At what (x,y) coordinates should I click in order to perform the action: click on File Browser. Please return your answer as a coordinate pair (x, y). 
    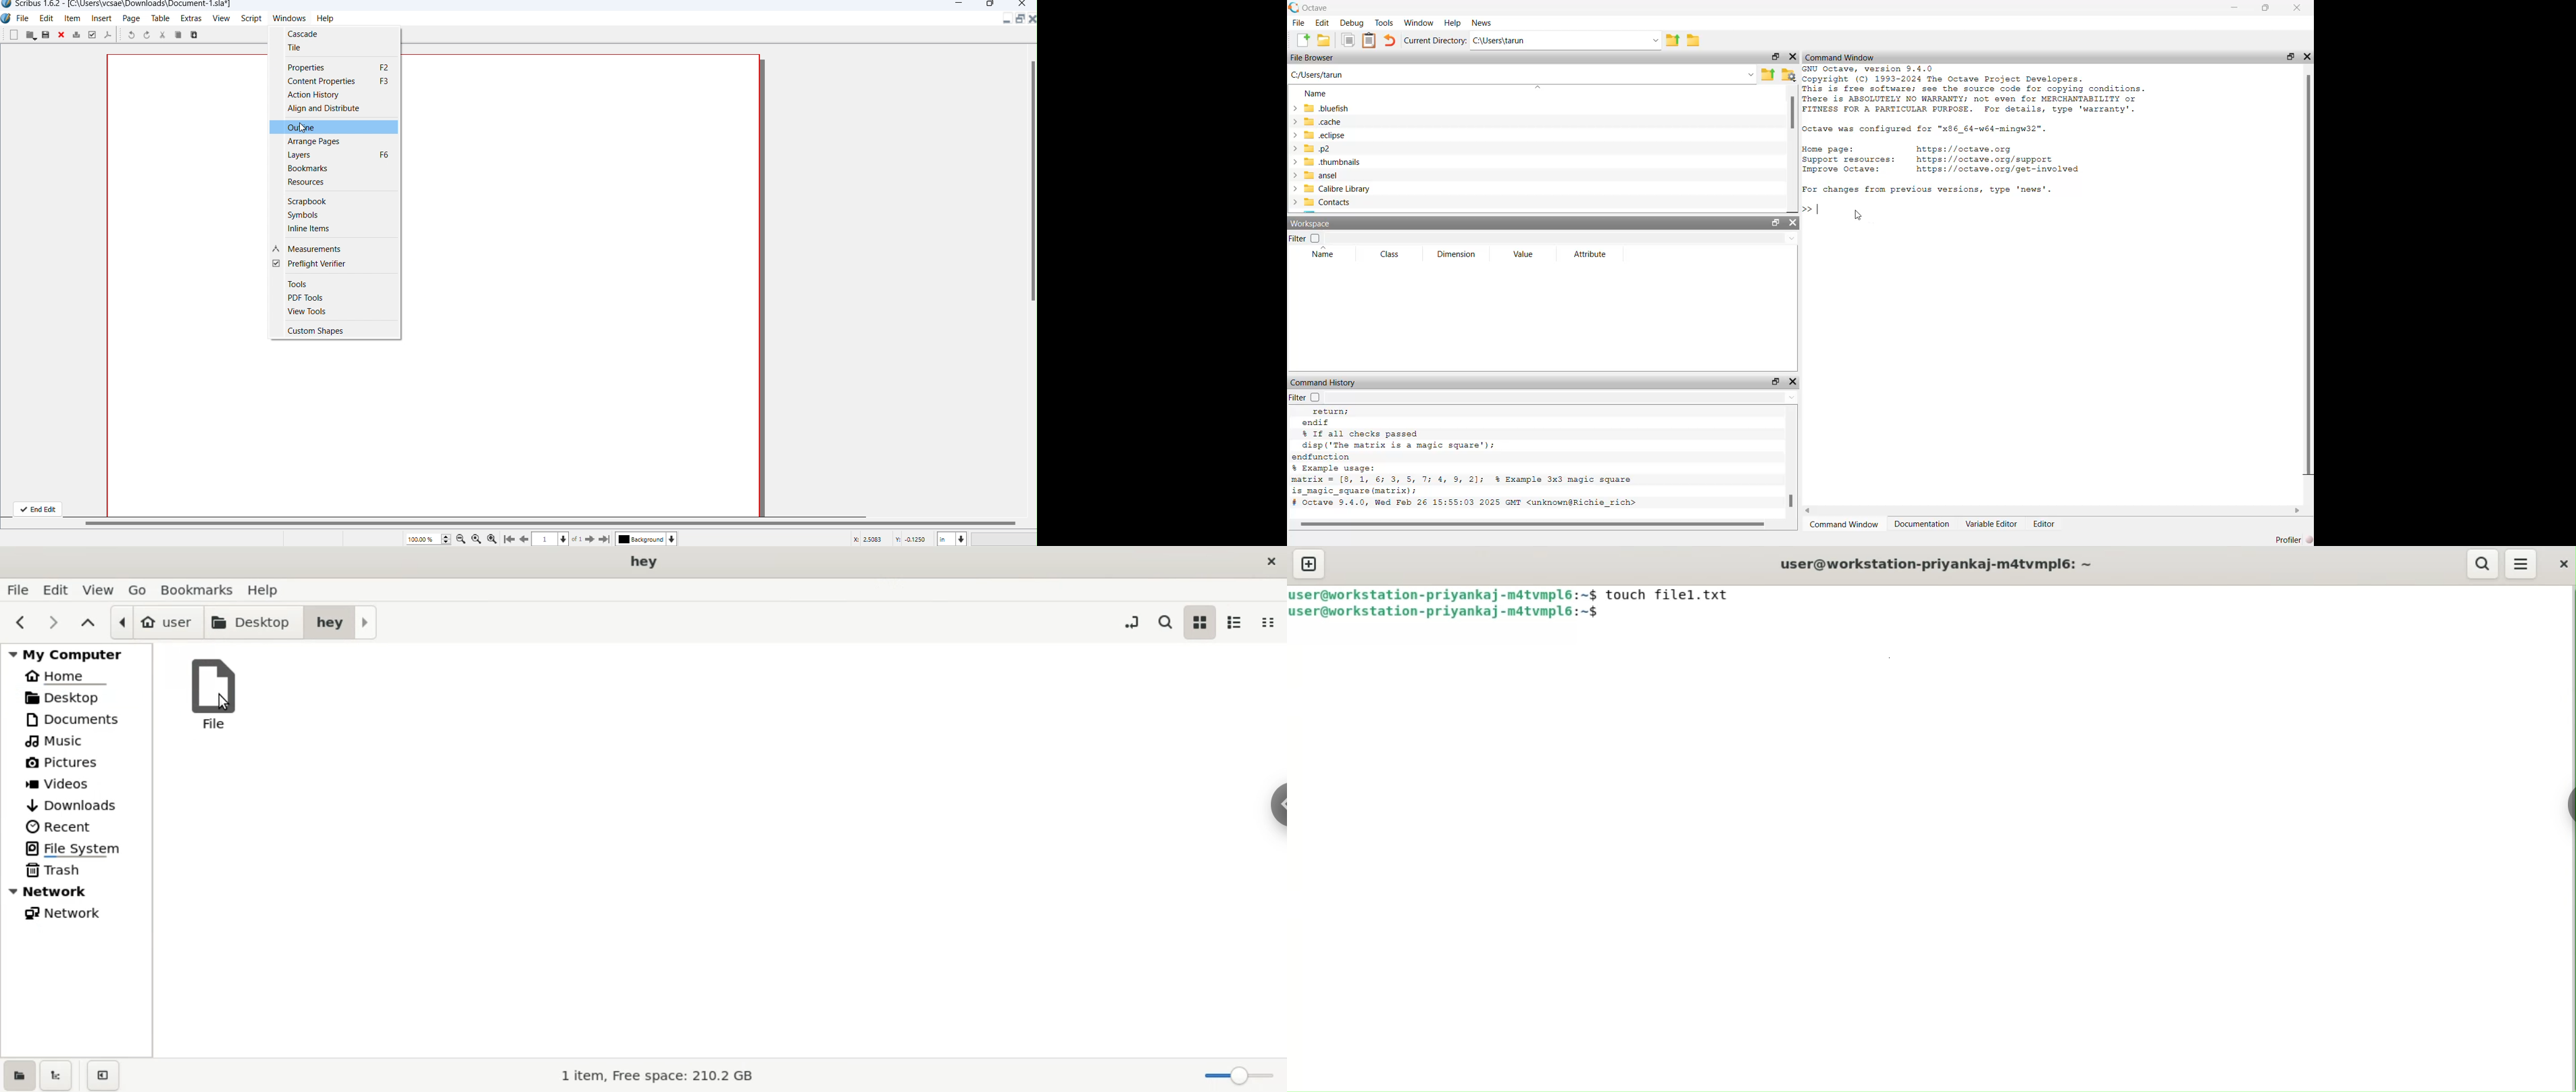
    Looking at the image, I should click on (1313, 57).